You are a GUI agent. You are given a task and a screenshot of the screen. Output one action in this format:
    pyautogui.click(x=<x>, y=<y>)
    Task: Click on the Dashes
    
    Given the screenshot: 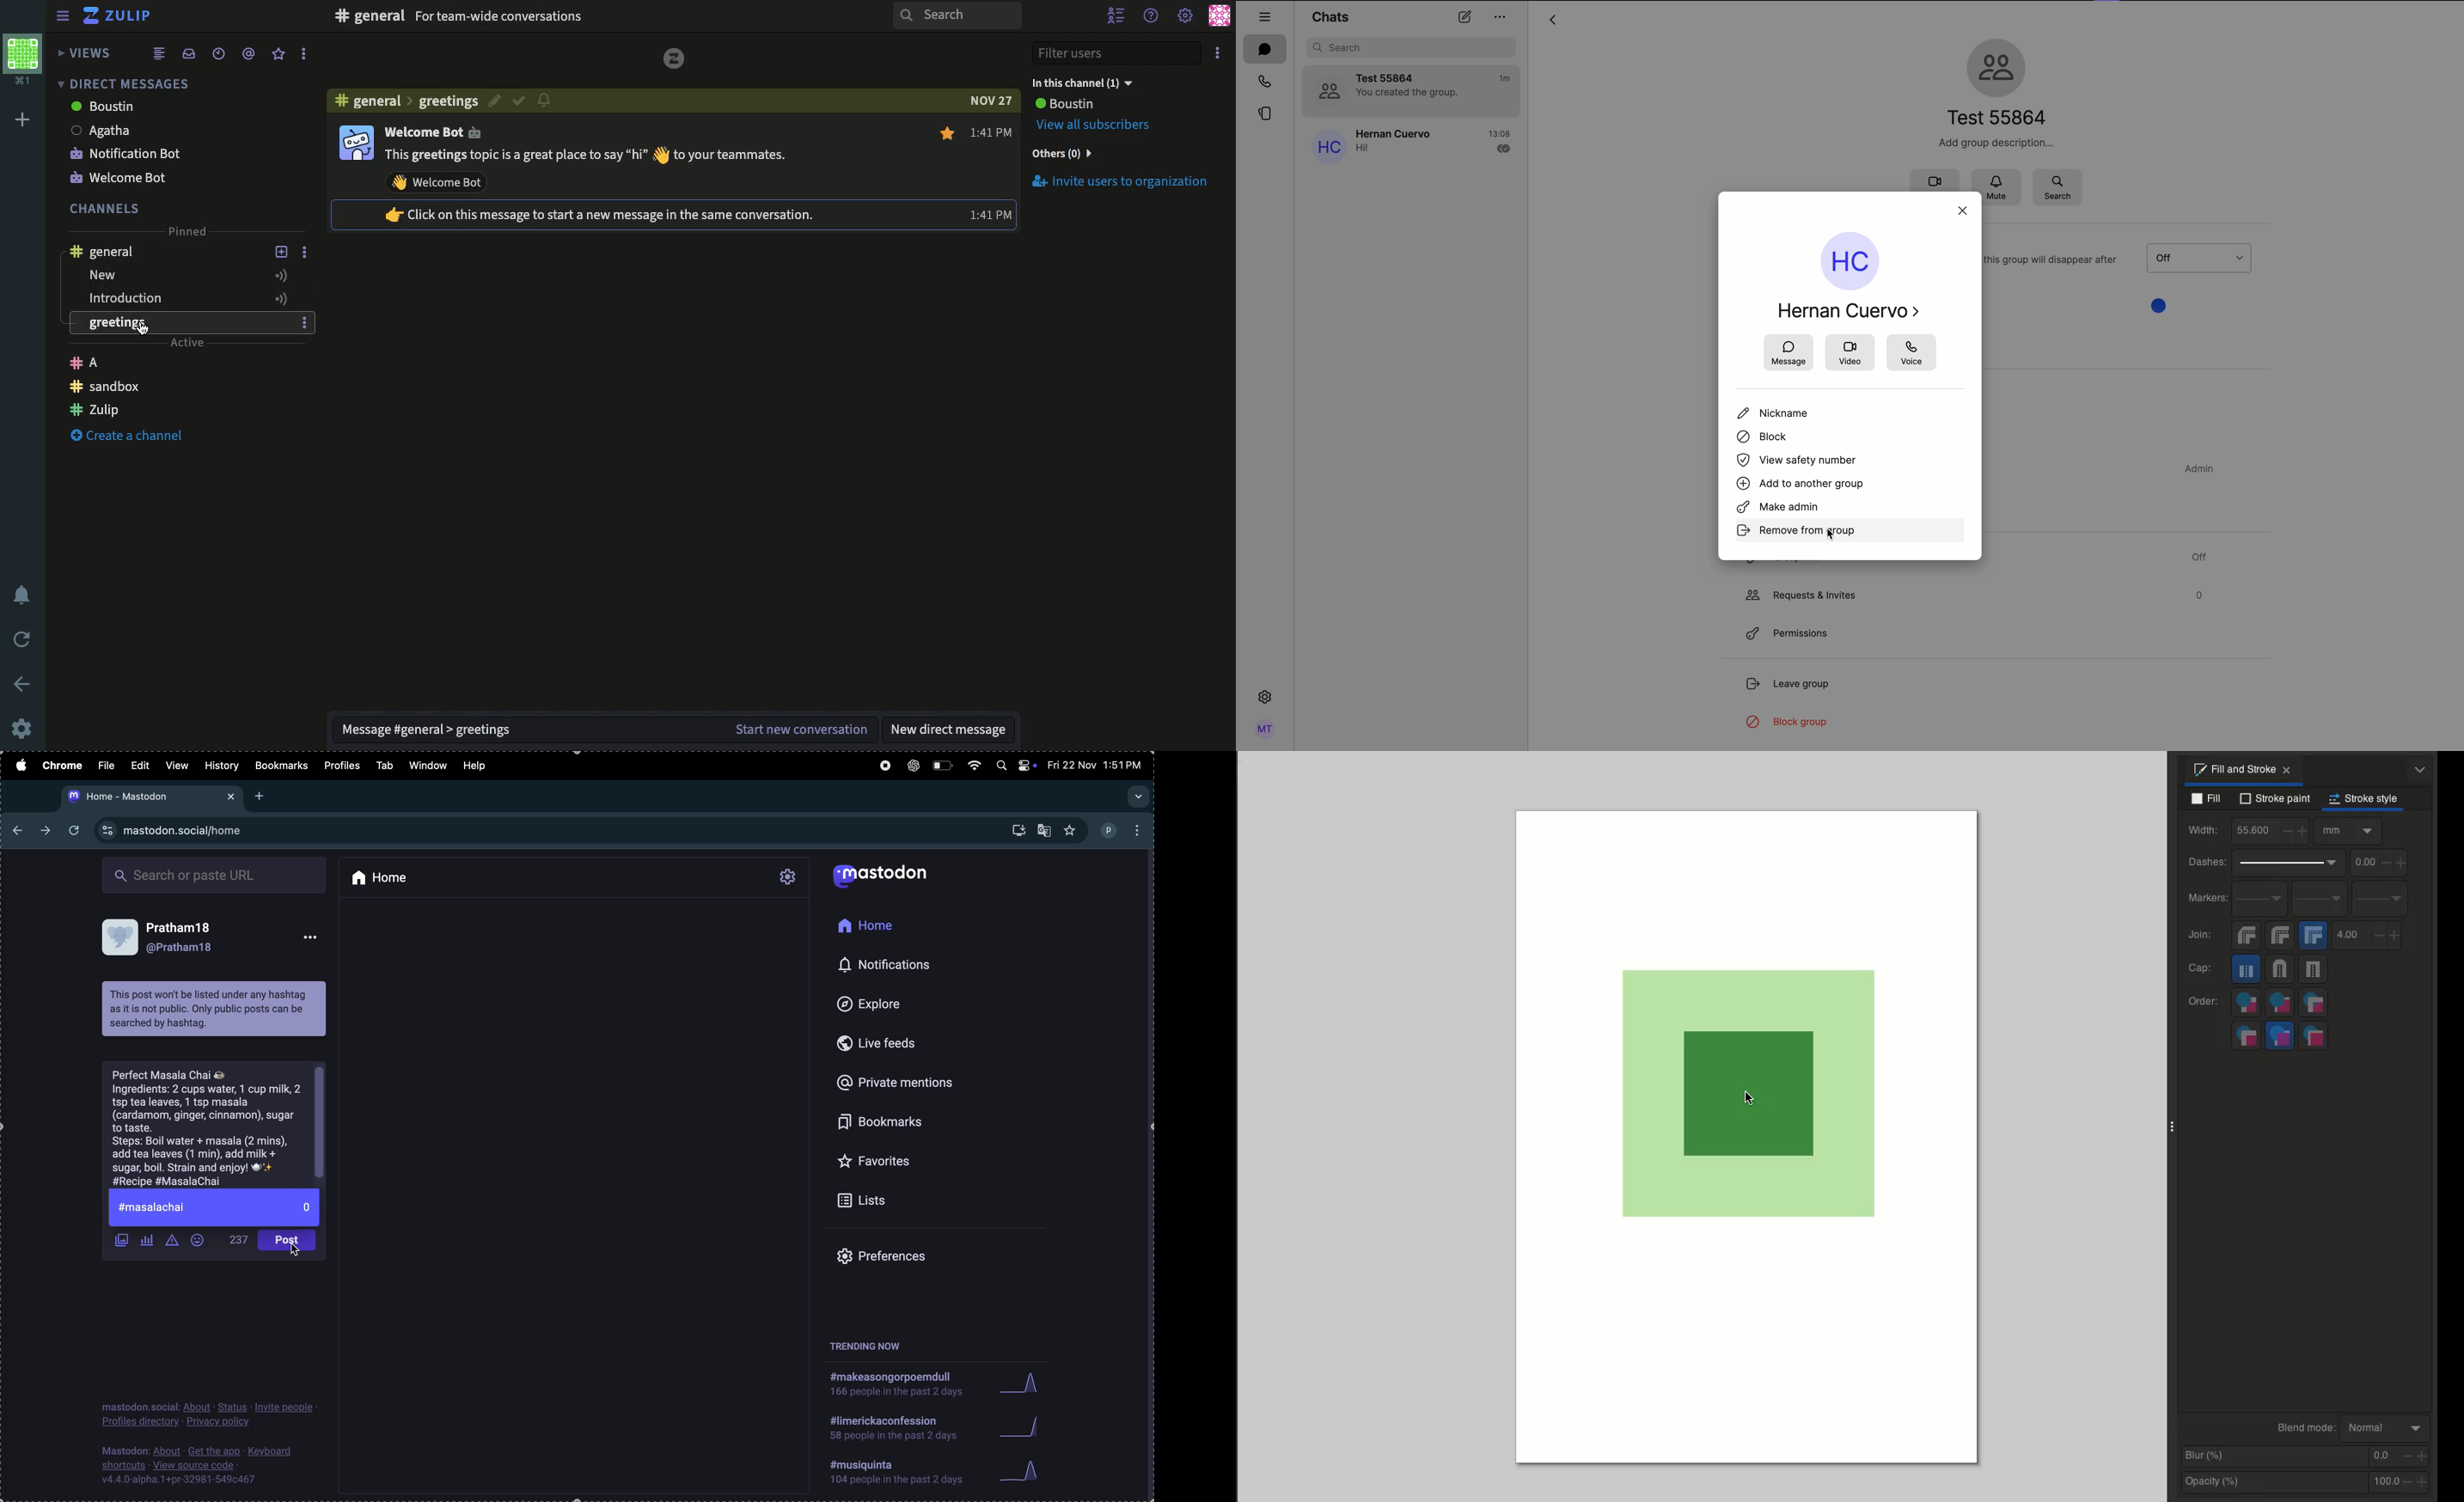 What is the action you would take?
    pyautogui.click(x=2204, y=861)
    